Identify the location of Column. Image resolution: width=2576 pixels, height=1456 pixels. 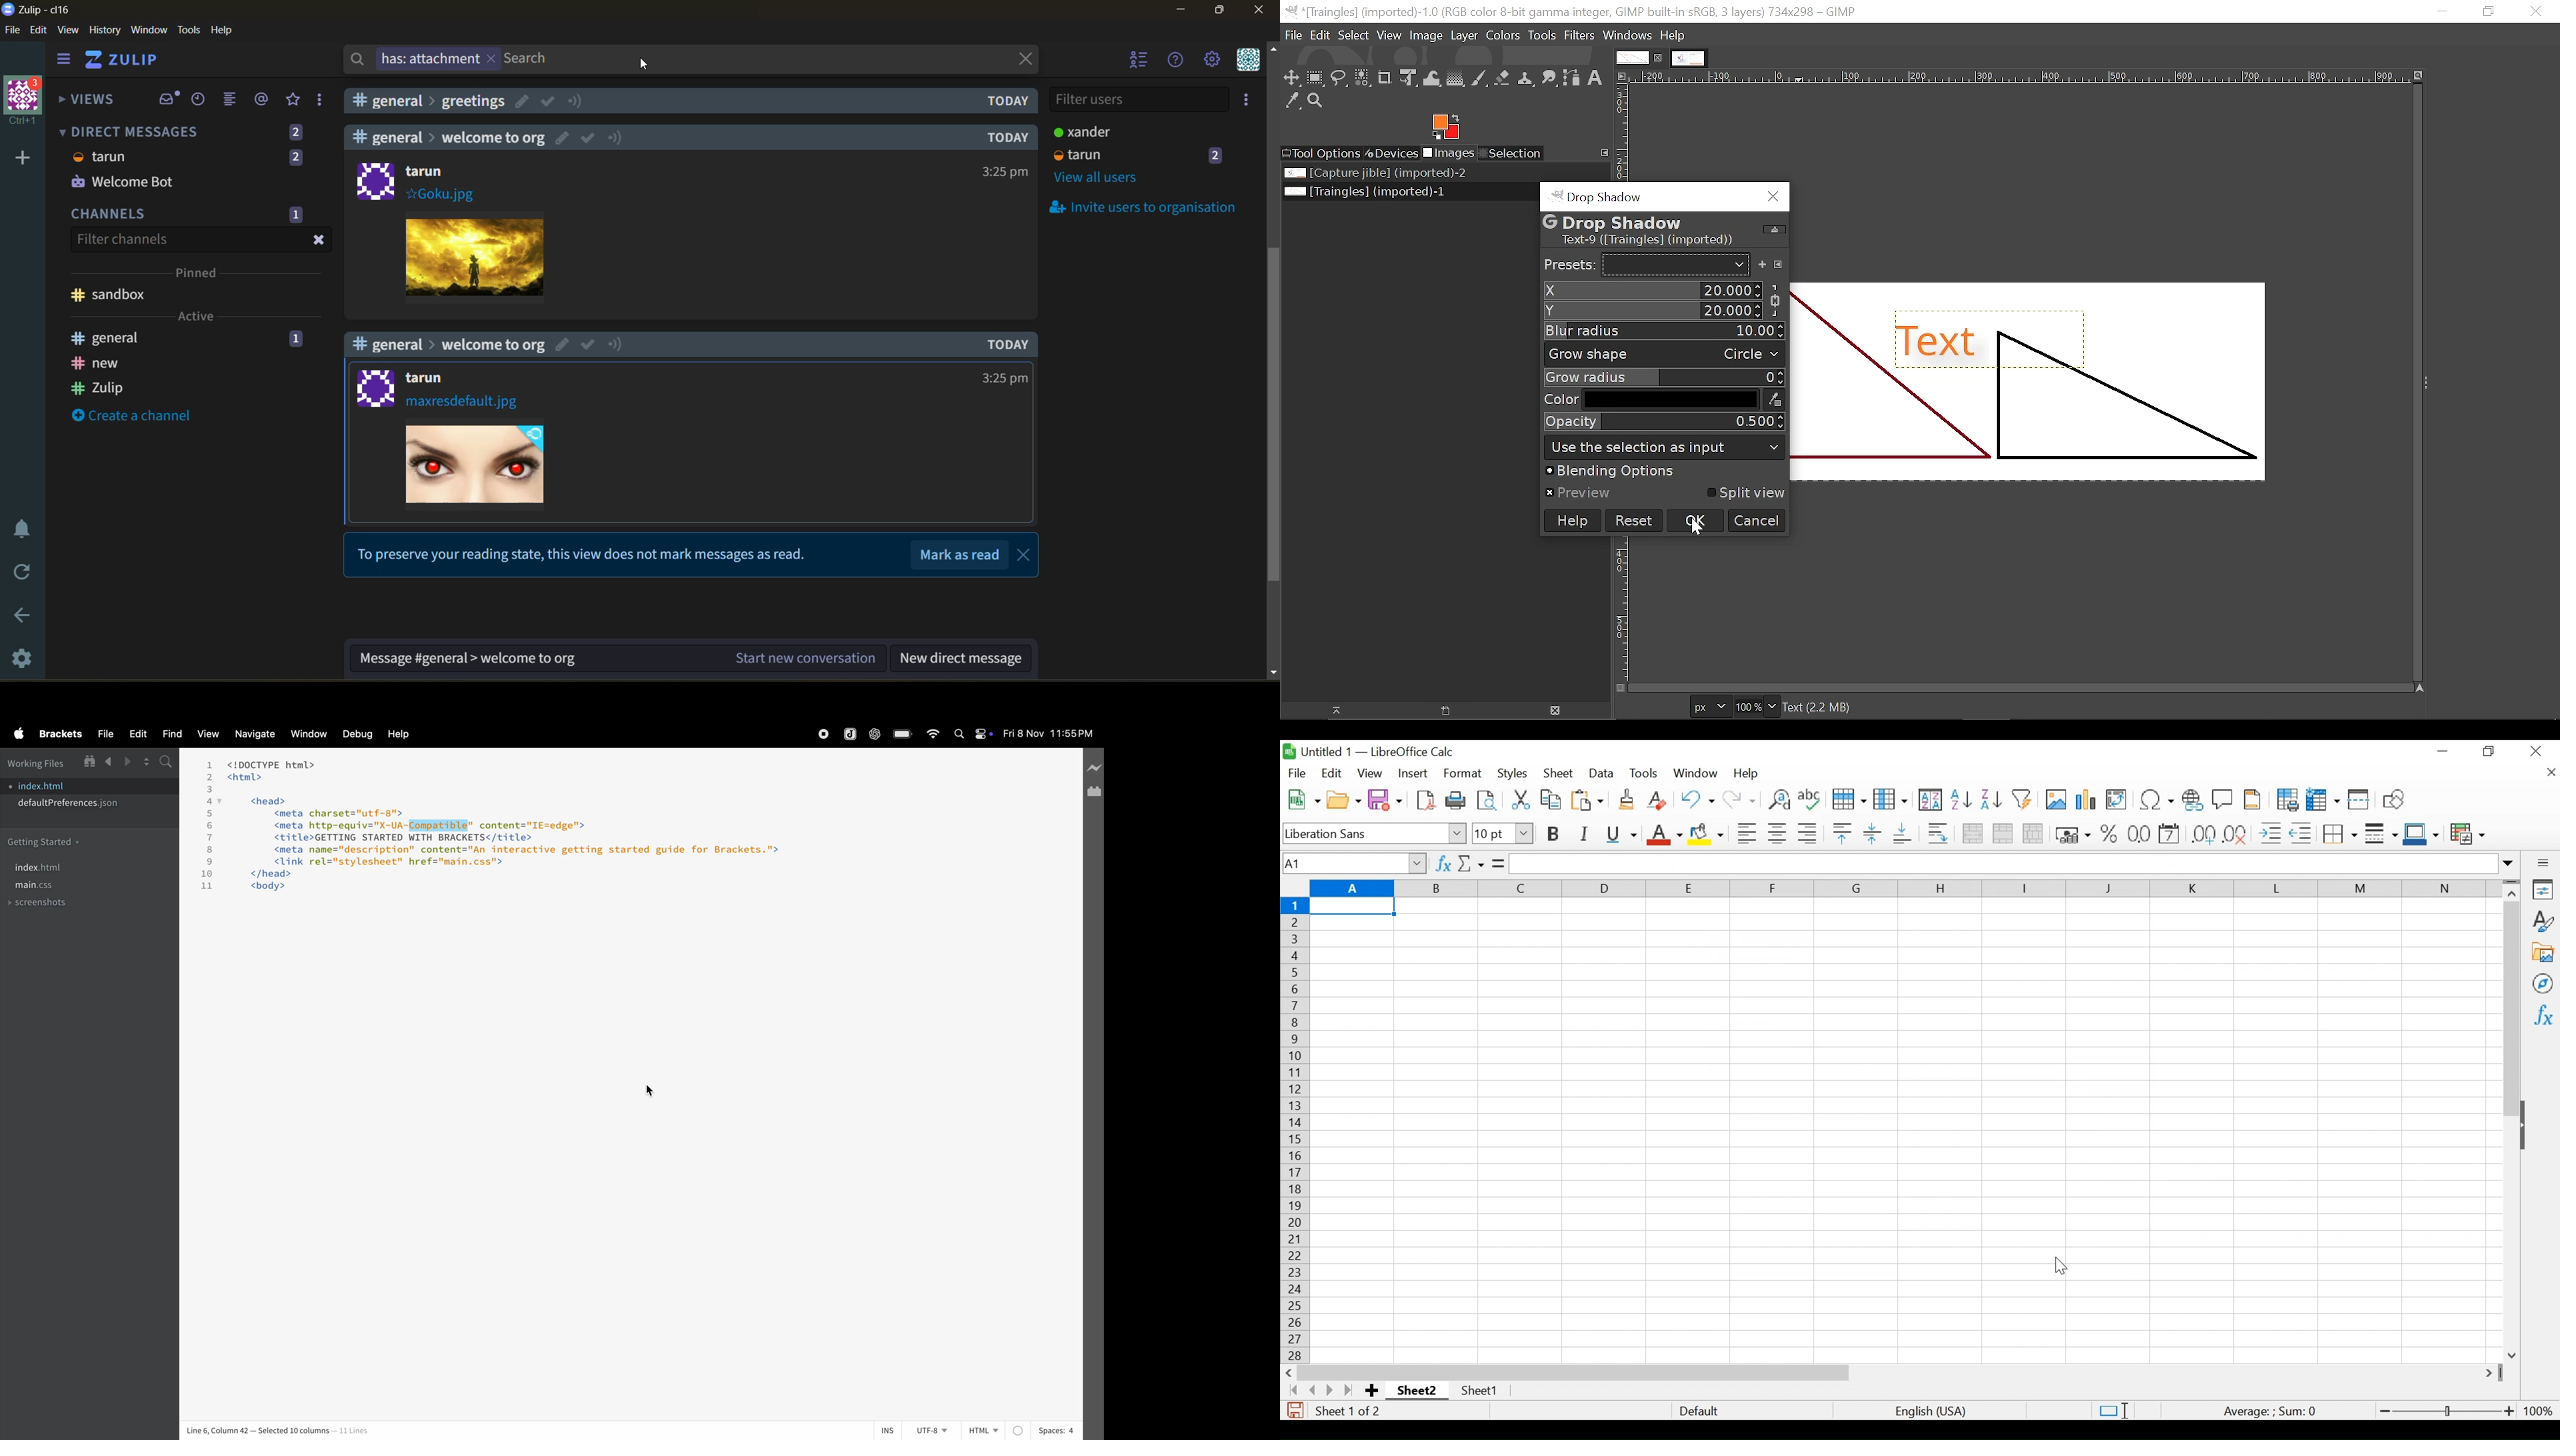
(1891, 799).